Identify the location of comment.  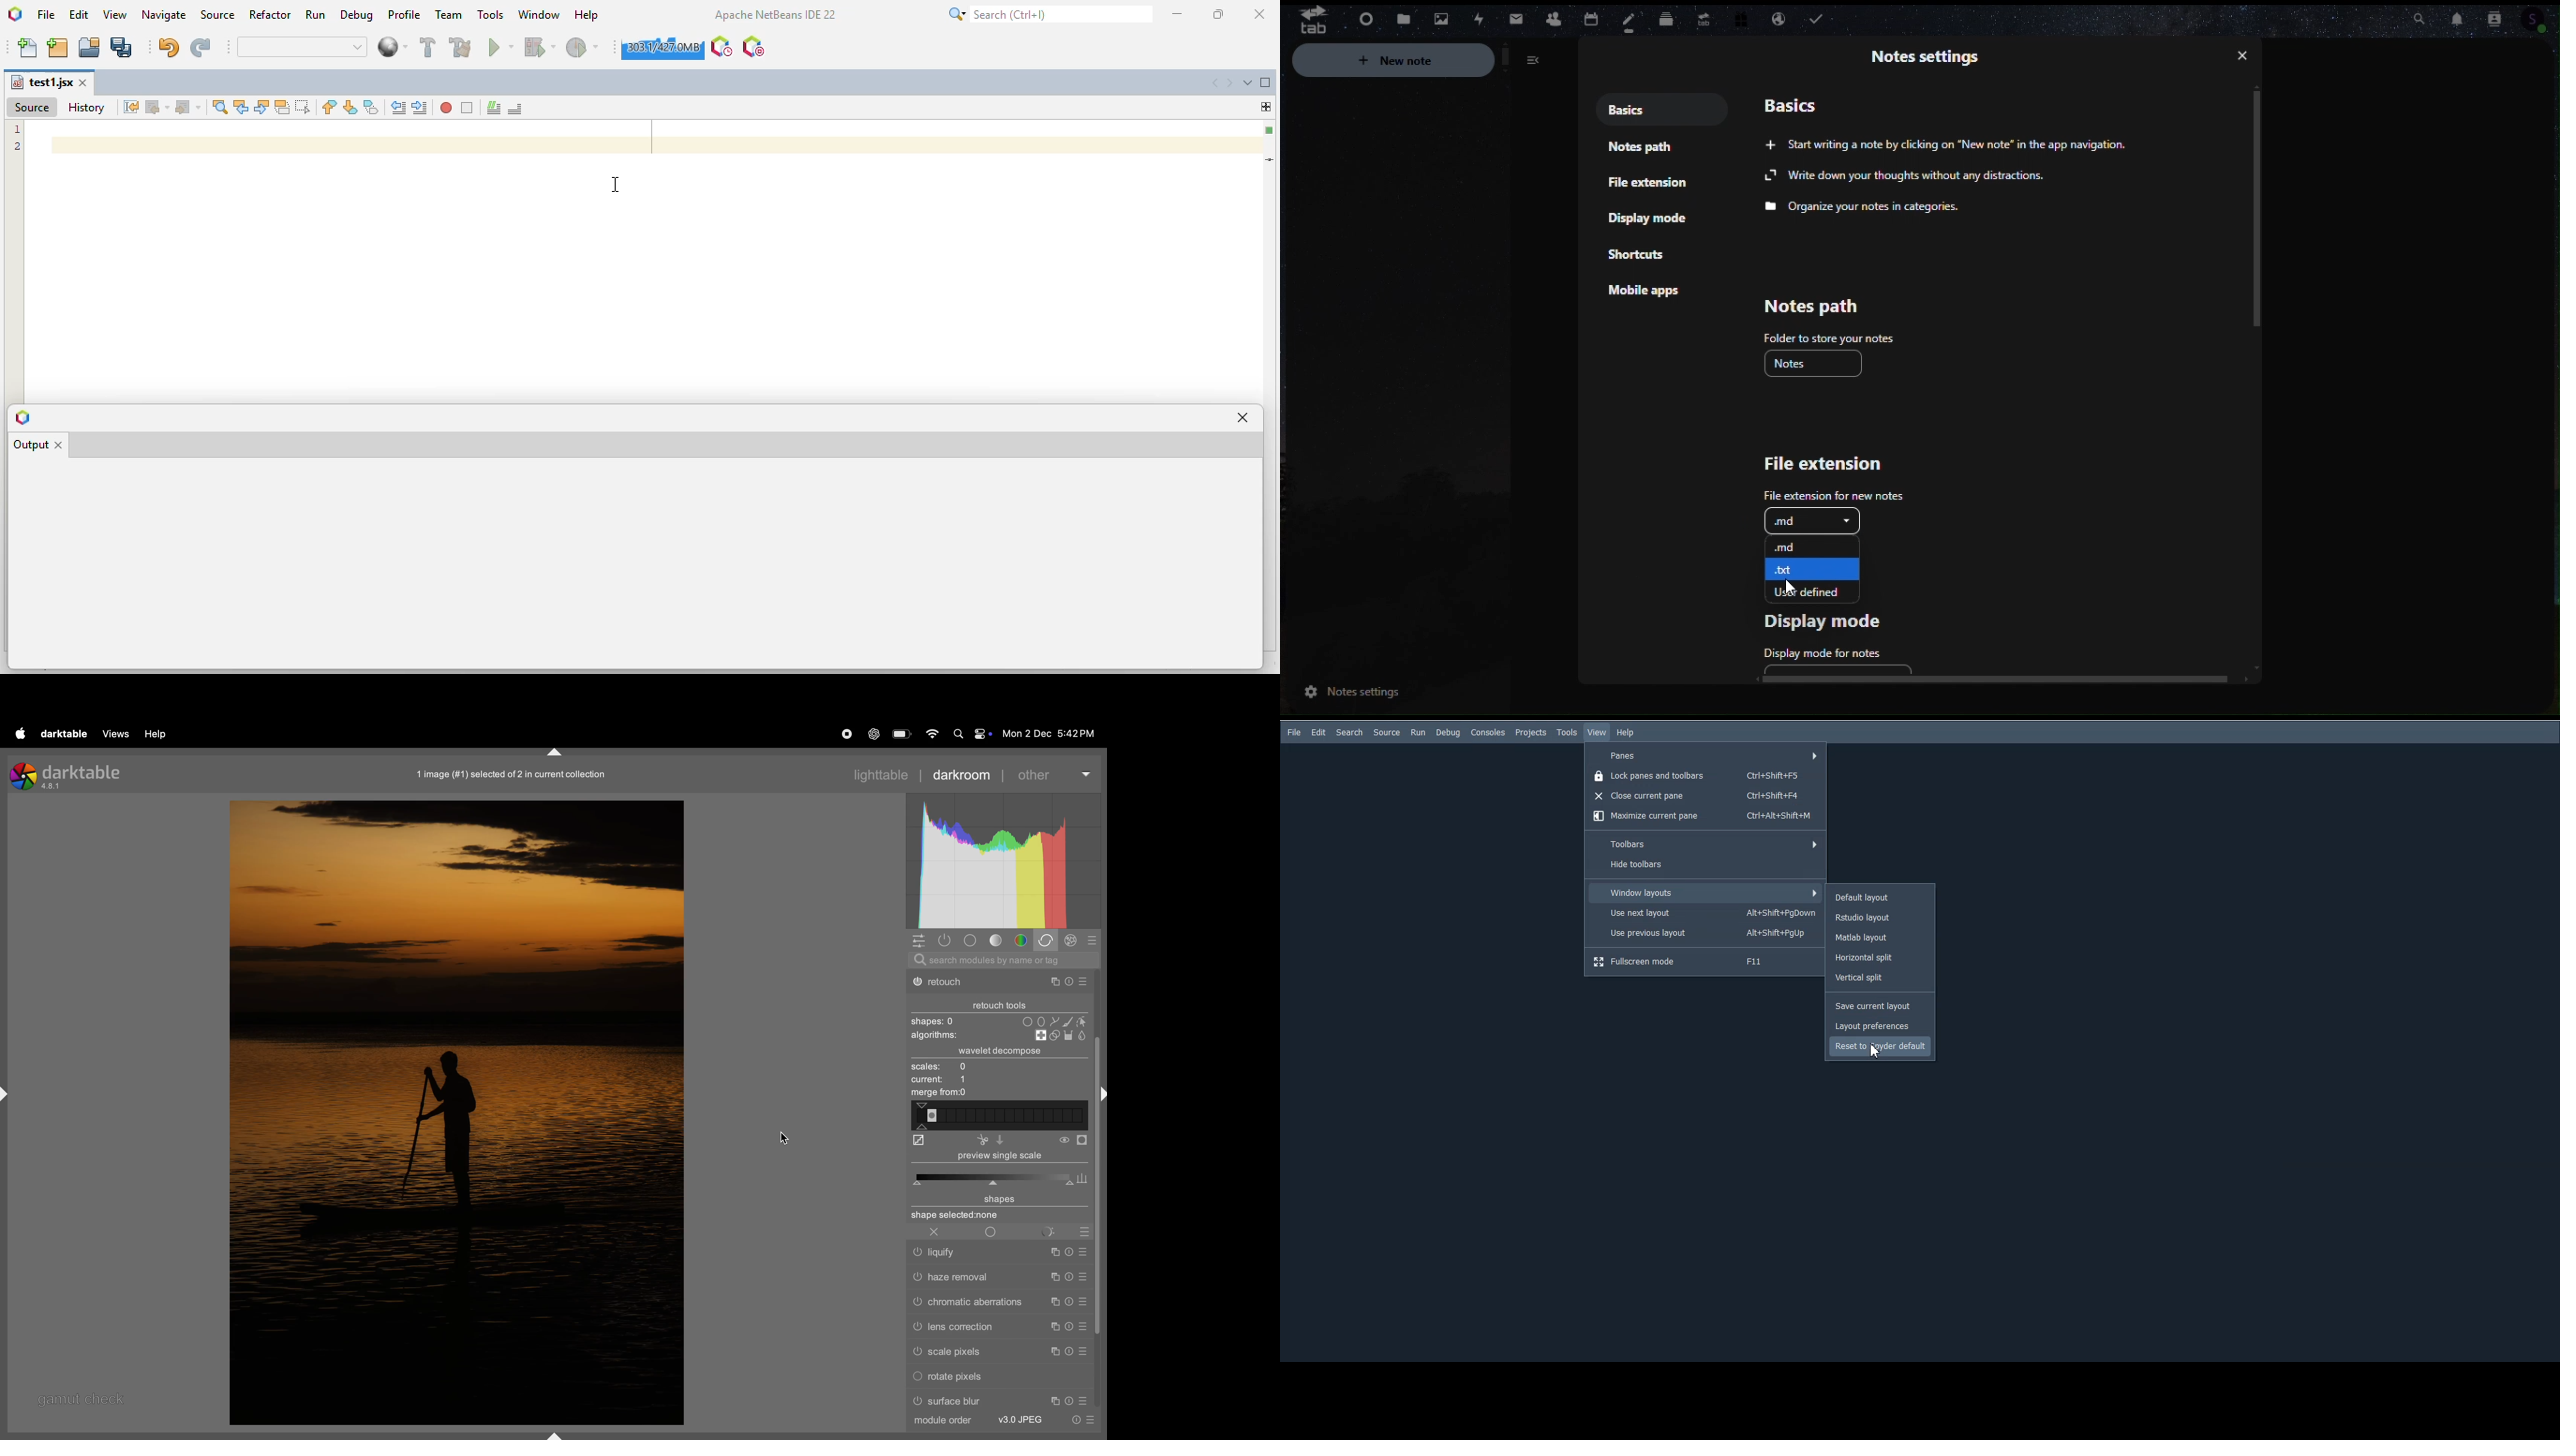
(494, 109).